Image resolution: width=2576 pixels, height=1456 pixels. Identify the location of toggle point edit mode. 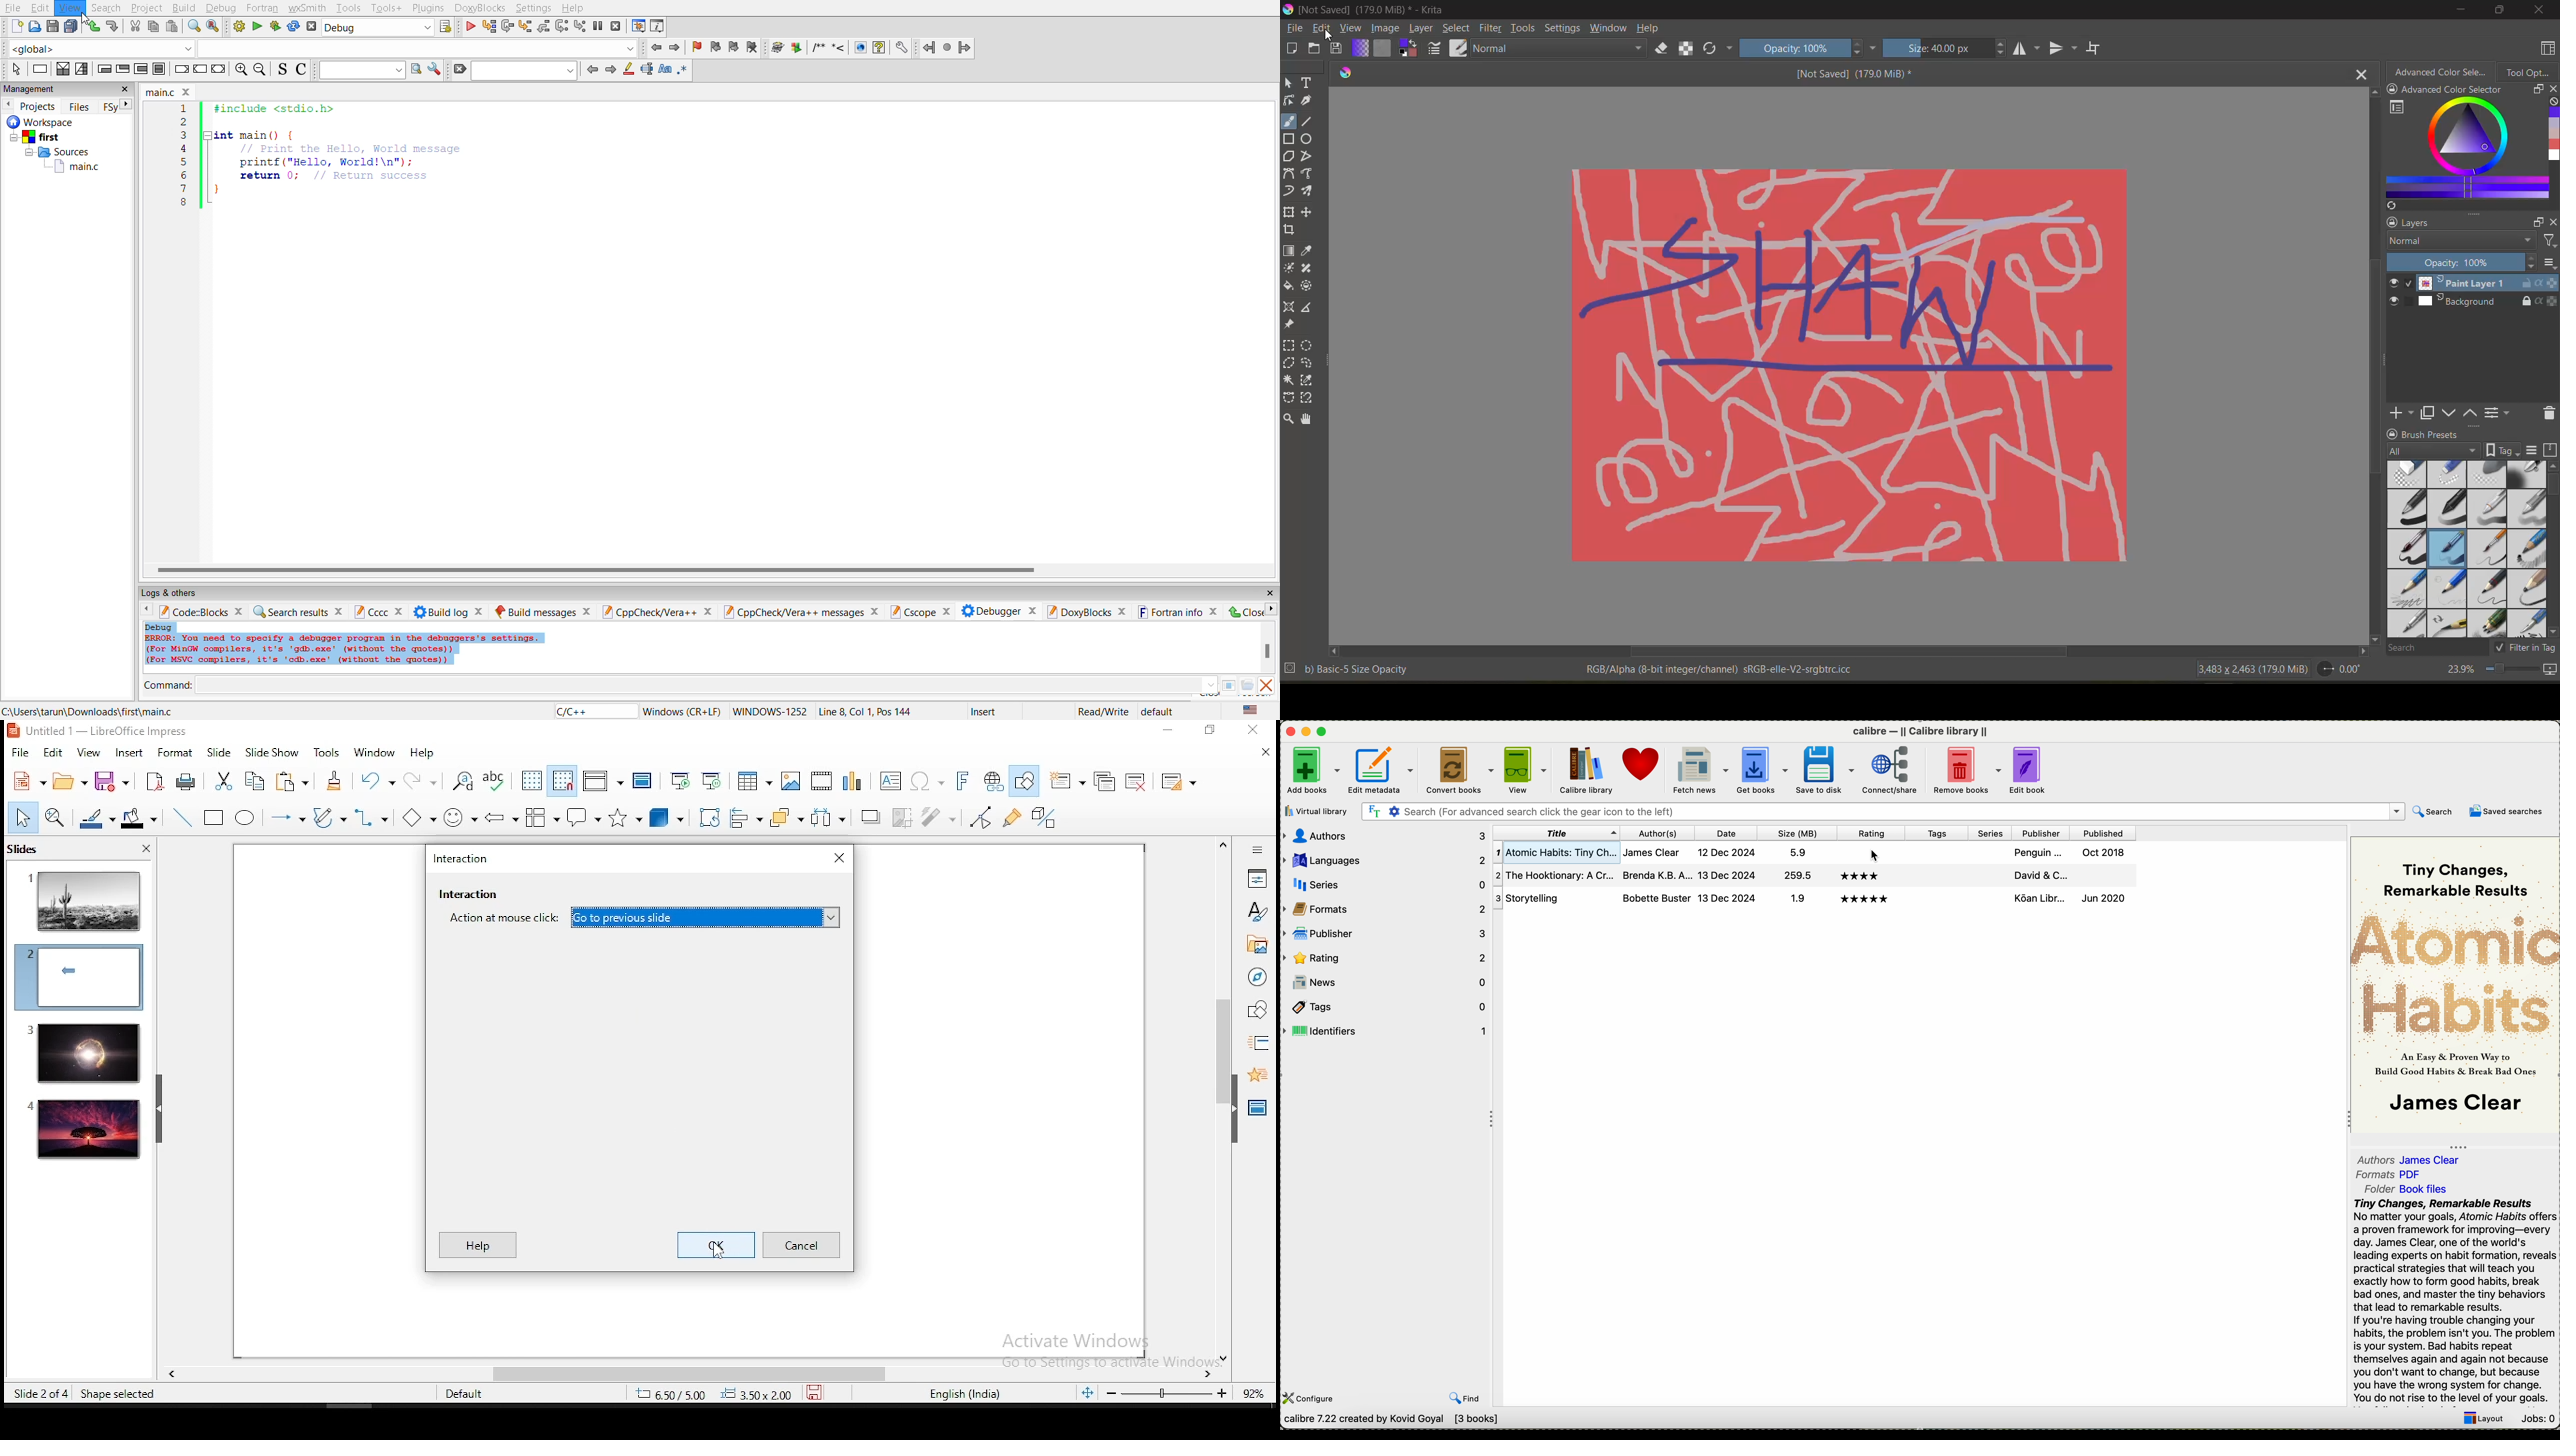
(981, 819).